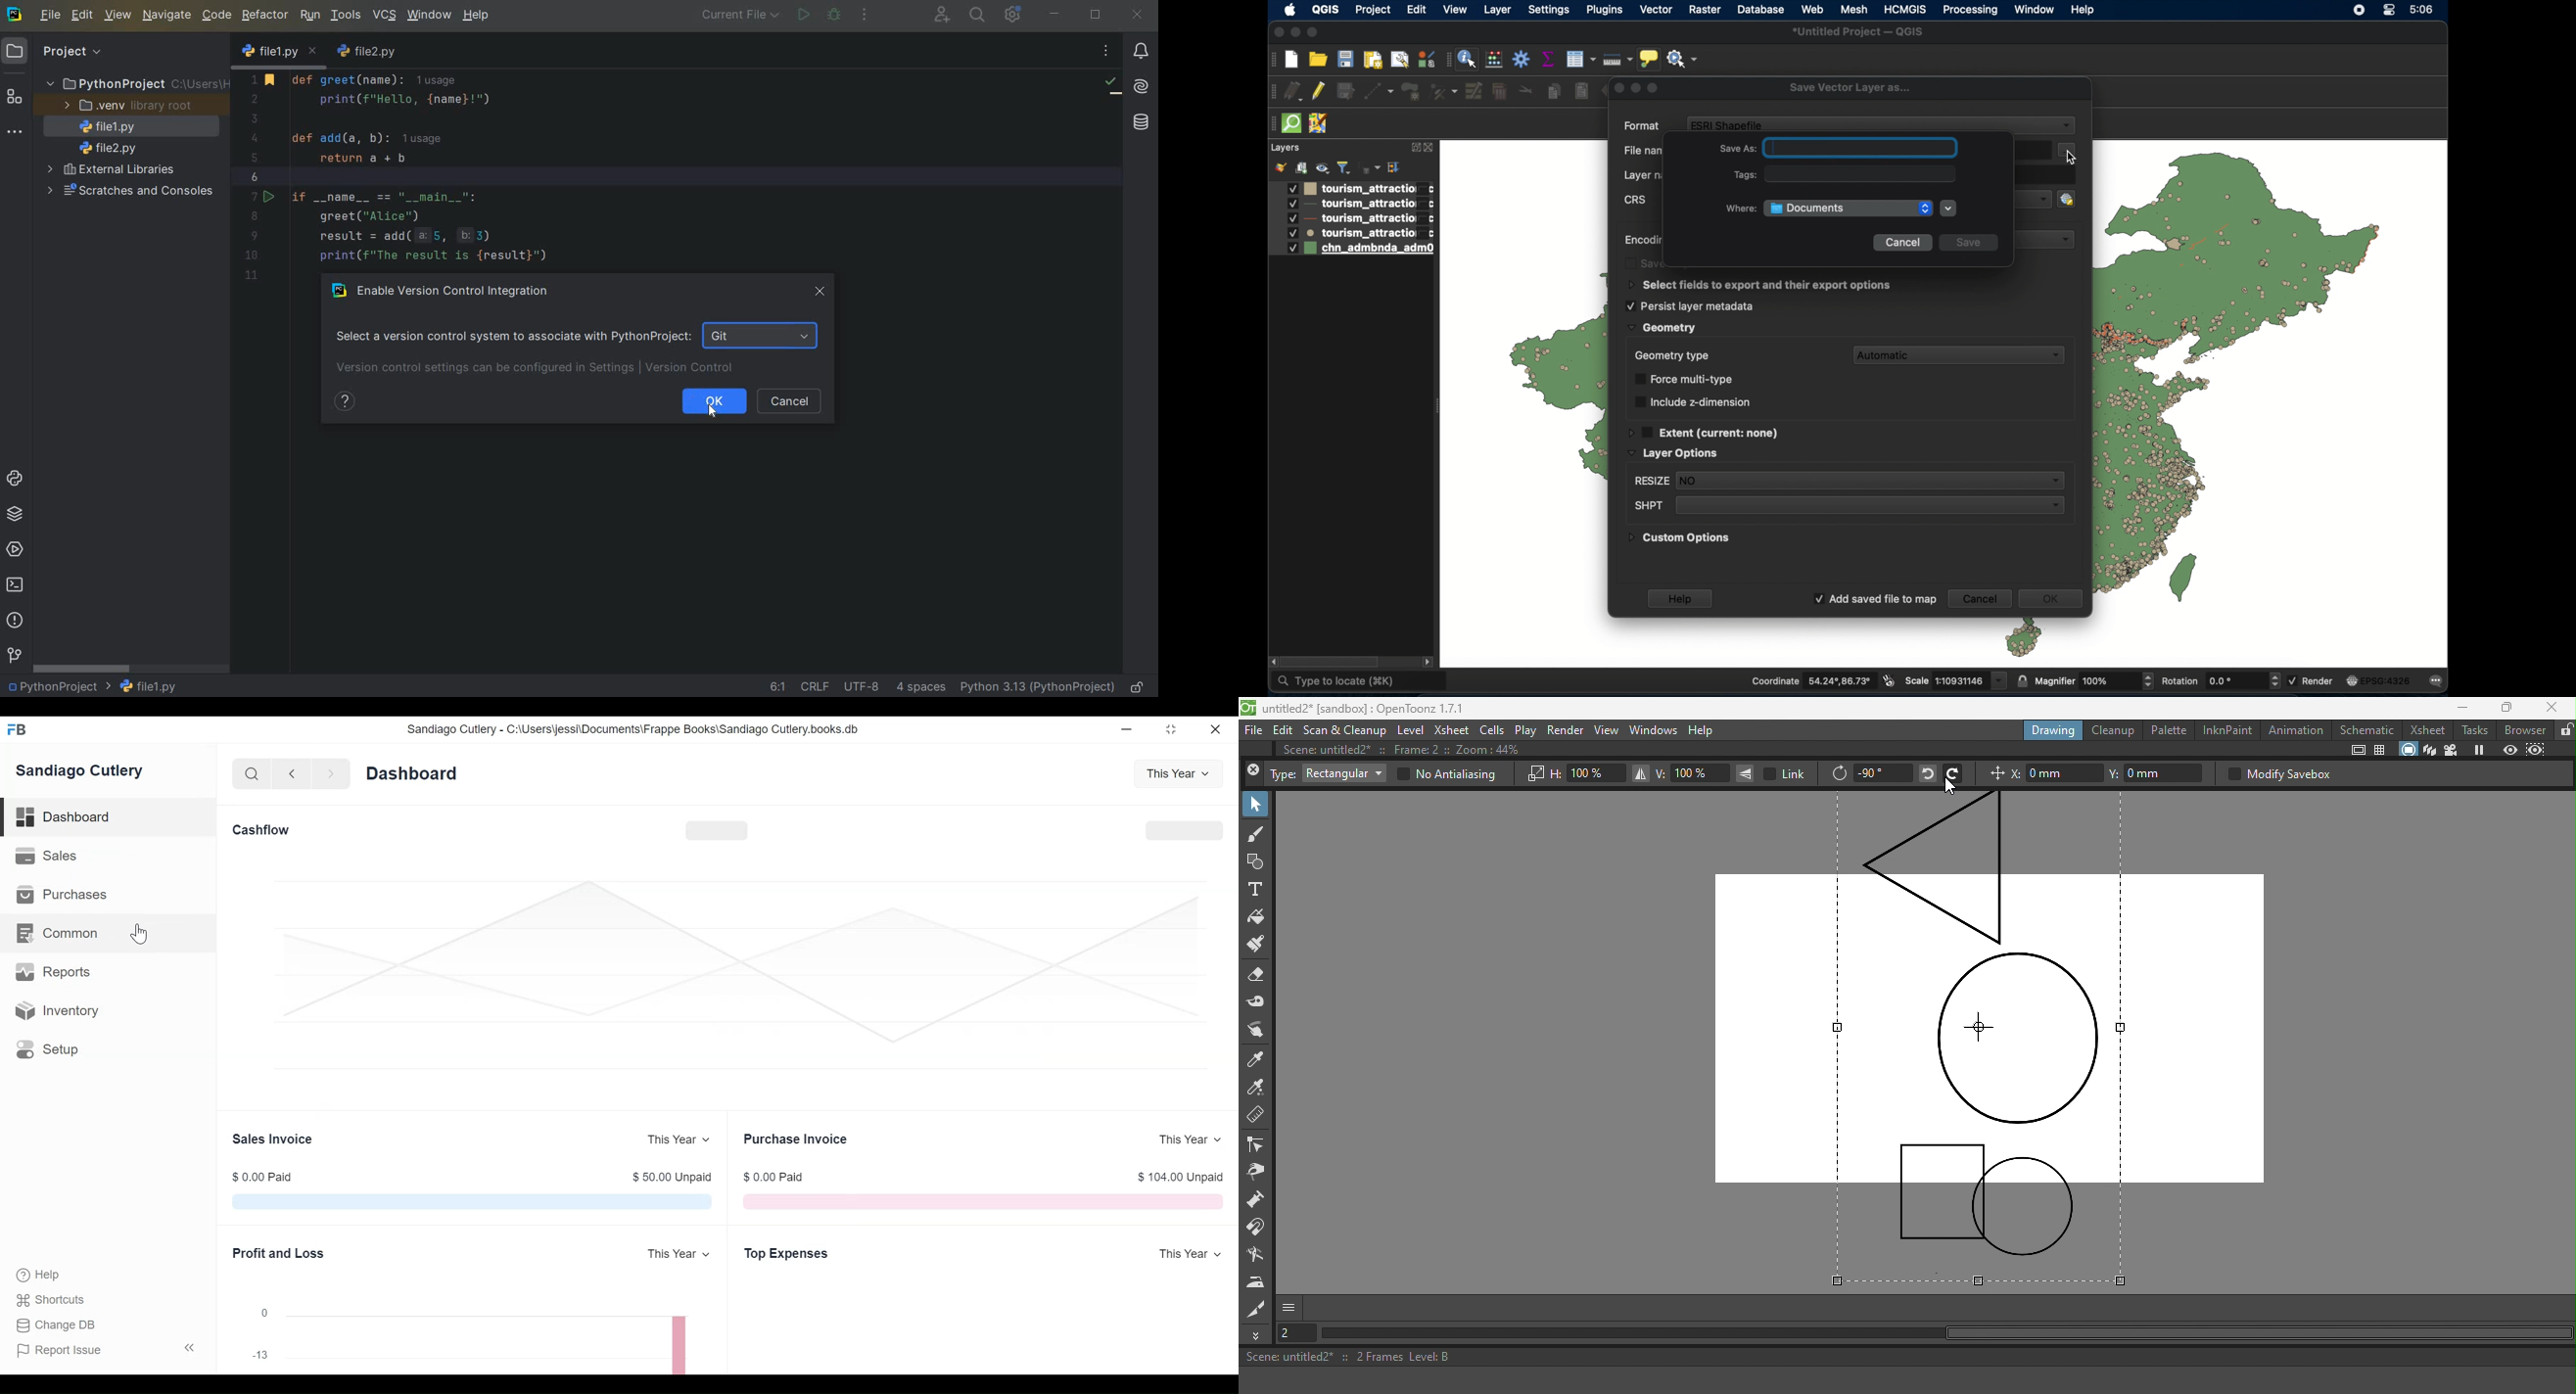 The image size is (2576, 1400). I want to click on Help, so click(37, 1274).